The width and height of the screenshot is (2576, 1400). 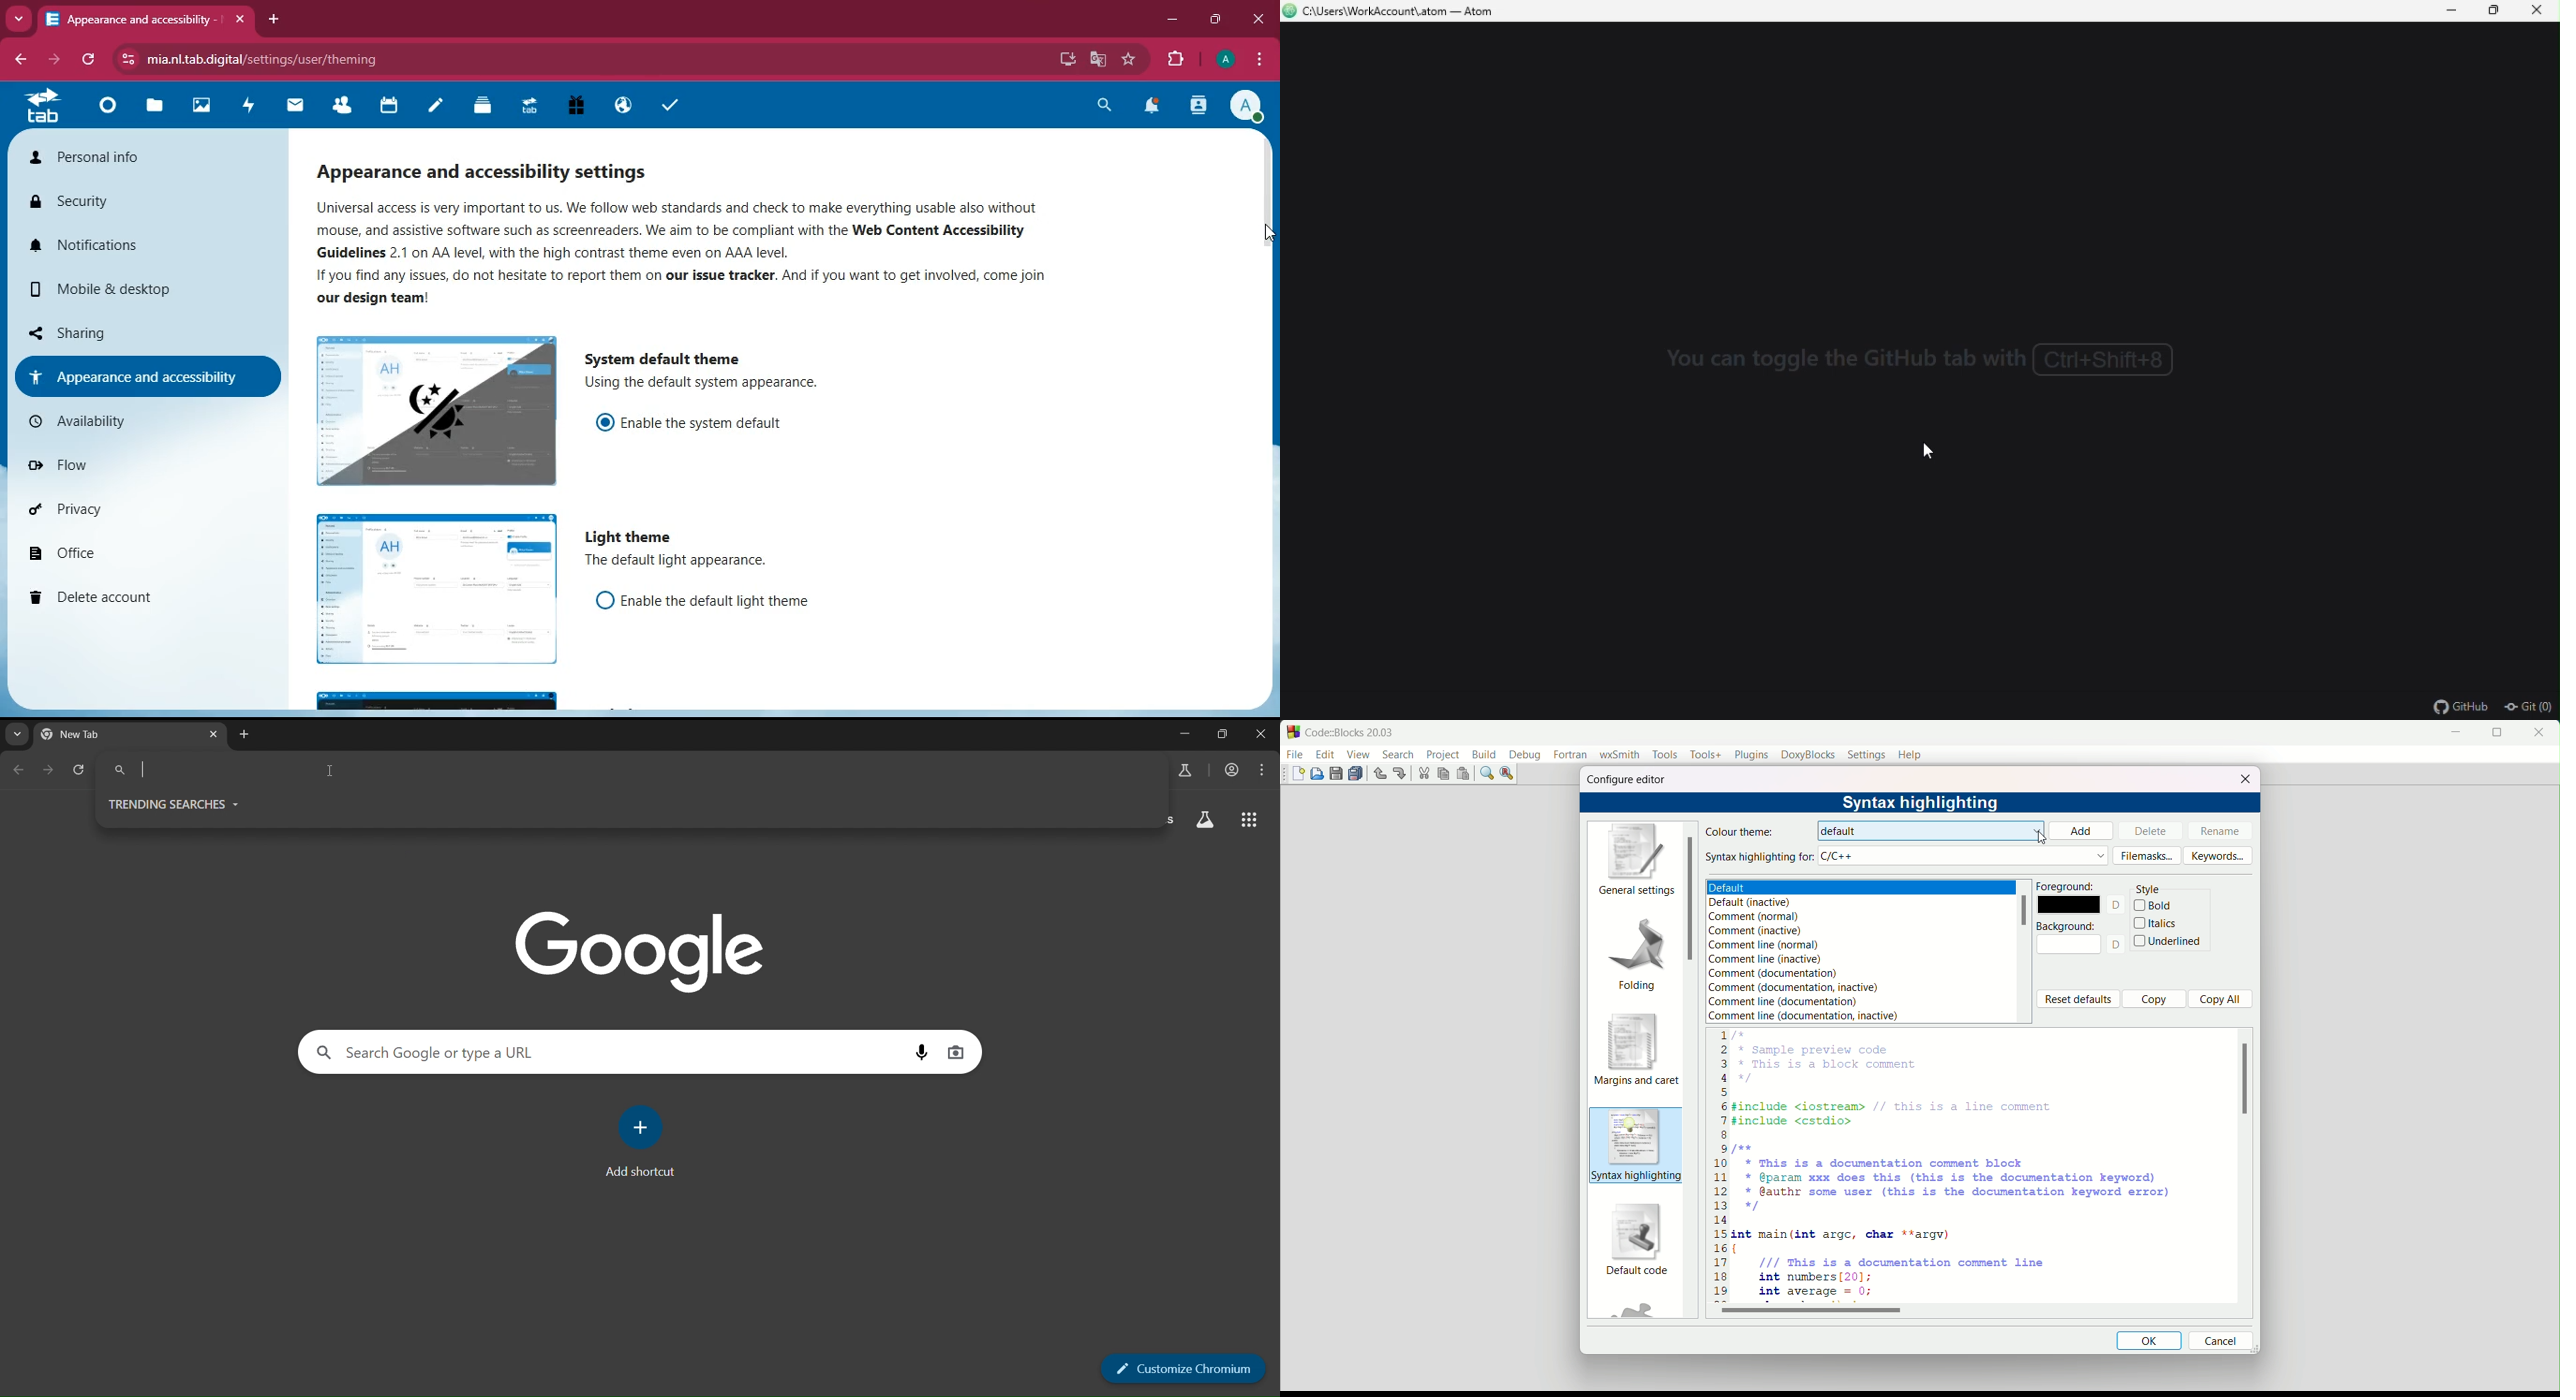 I want to click on off, so click(x=604, y=604).